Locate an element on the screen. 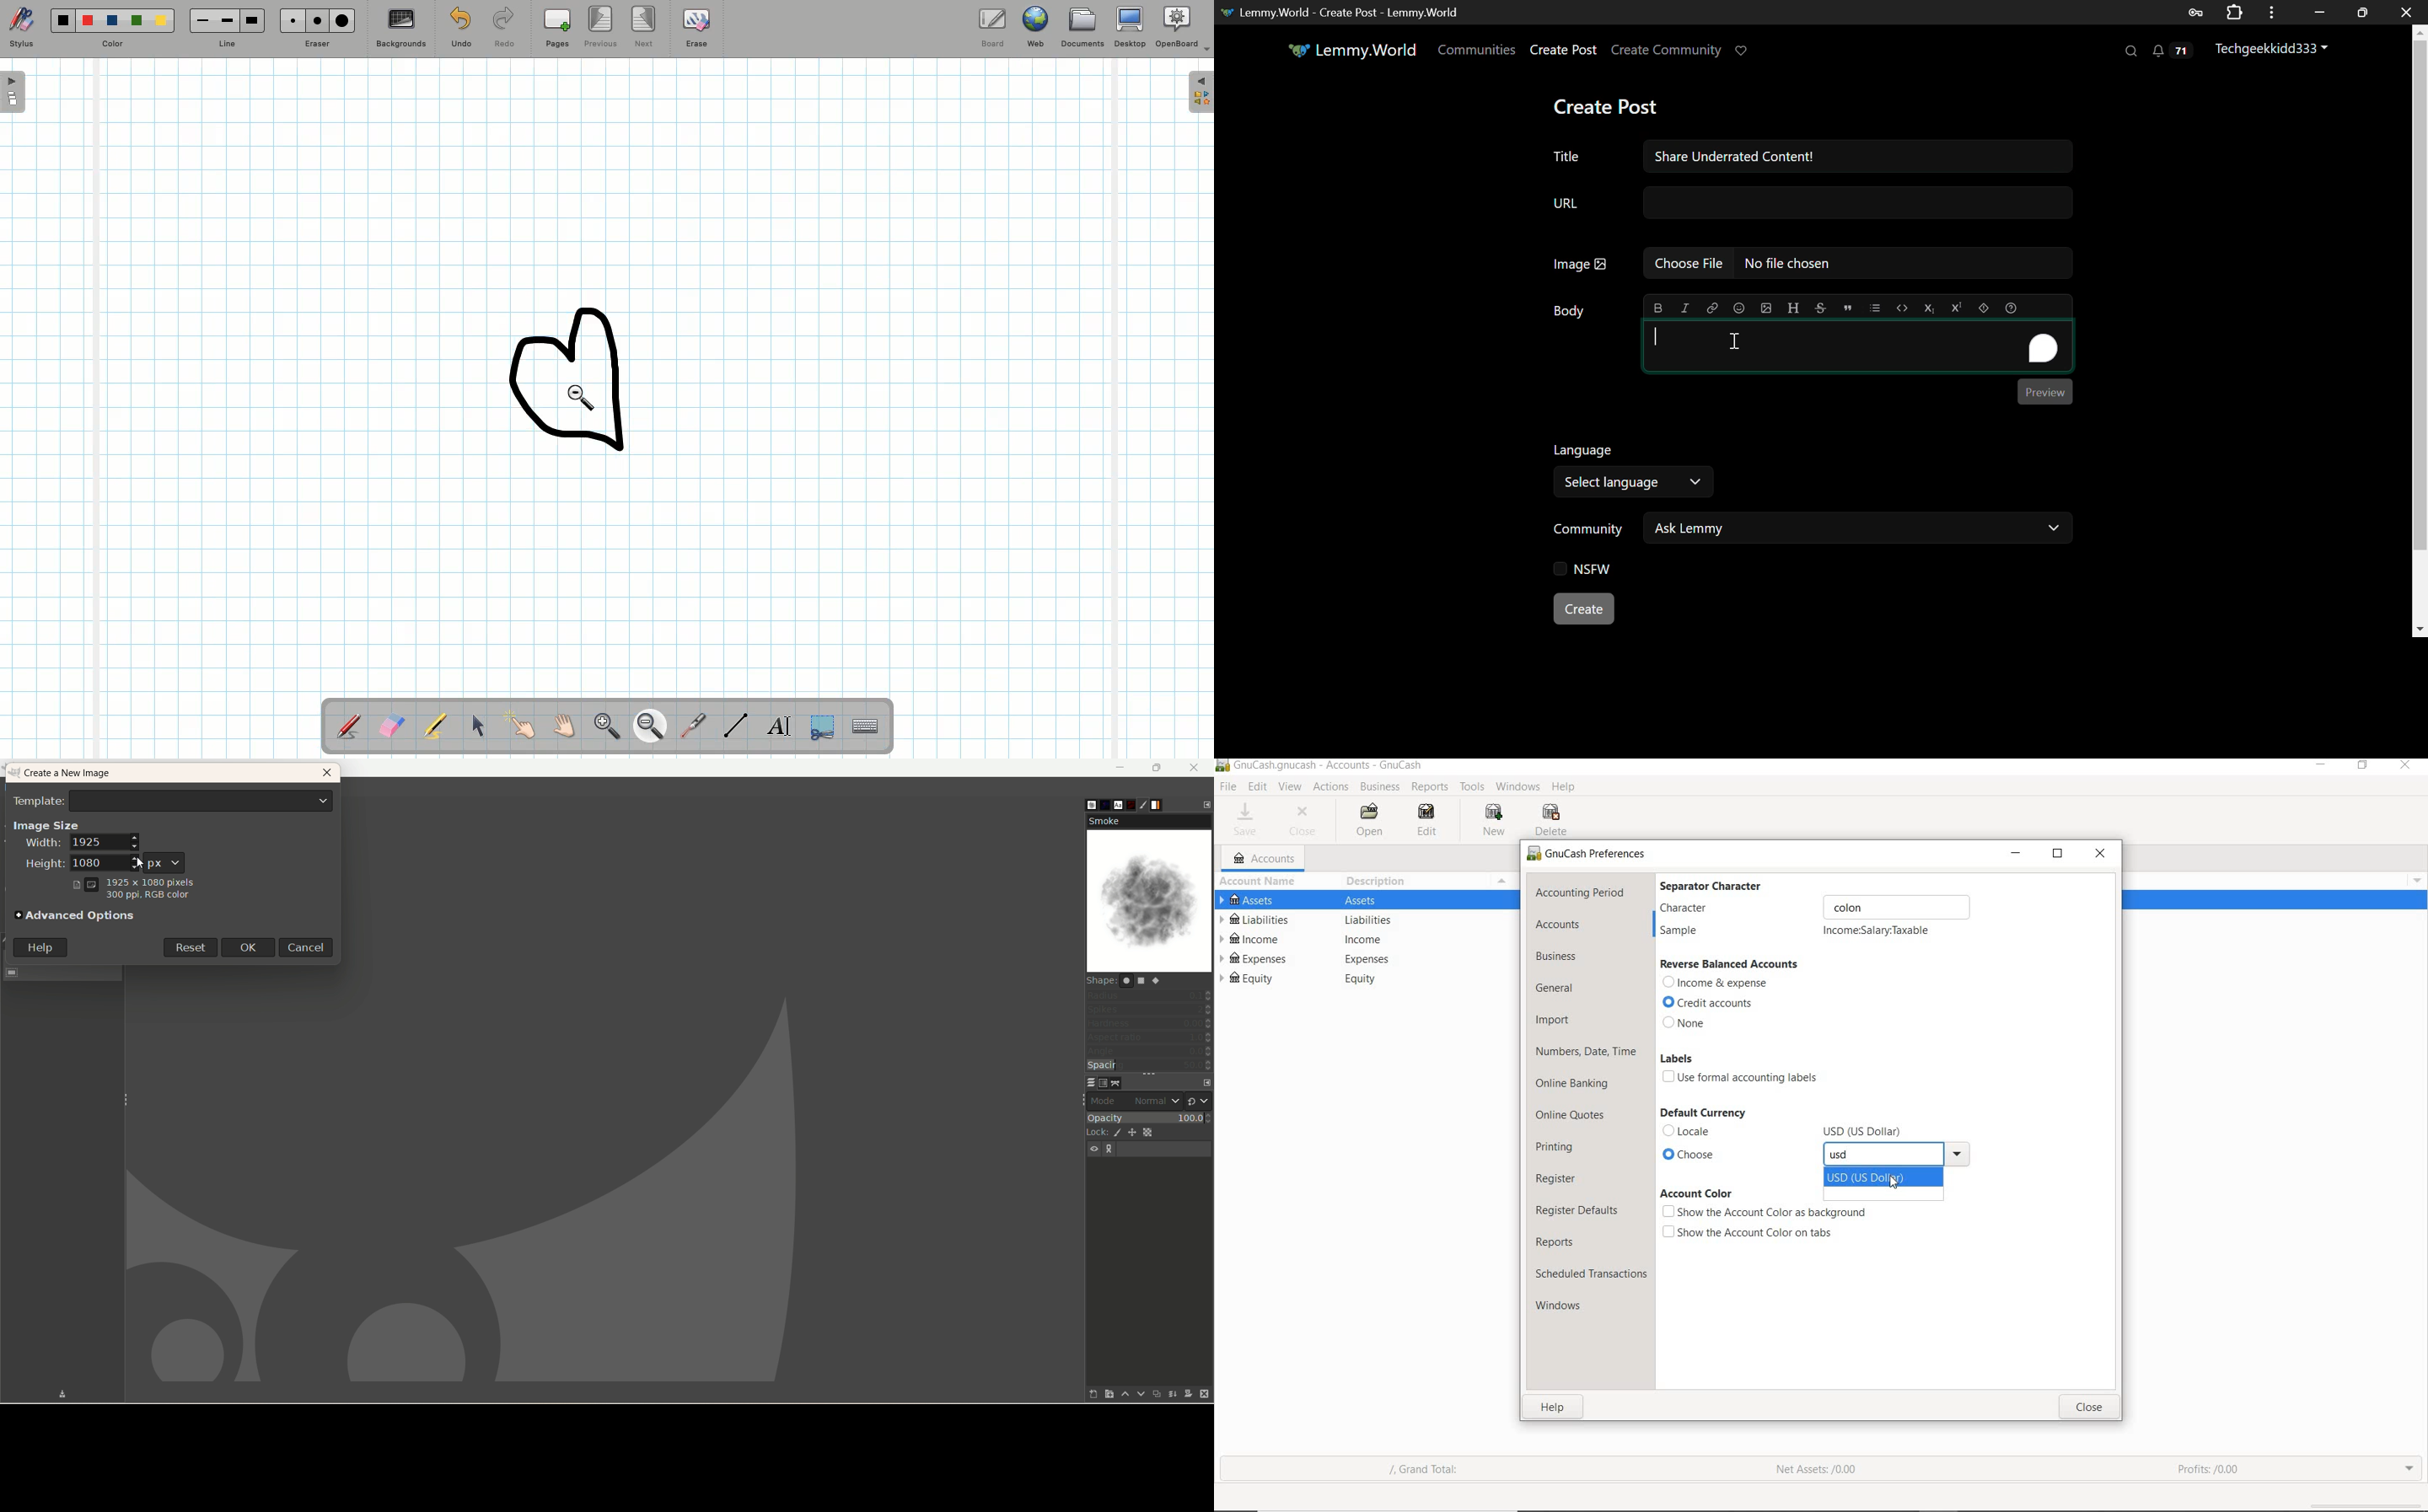 This screenshot has height=1512, width=2436. character is located at coordinates (1814, 908).